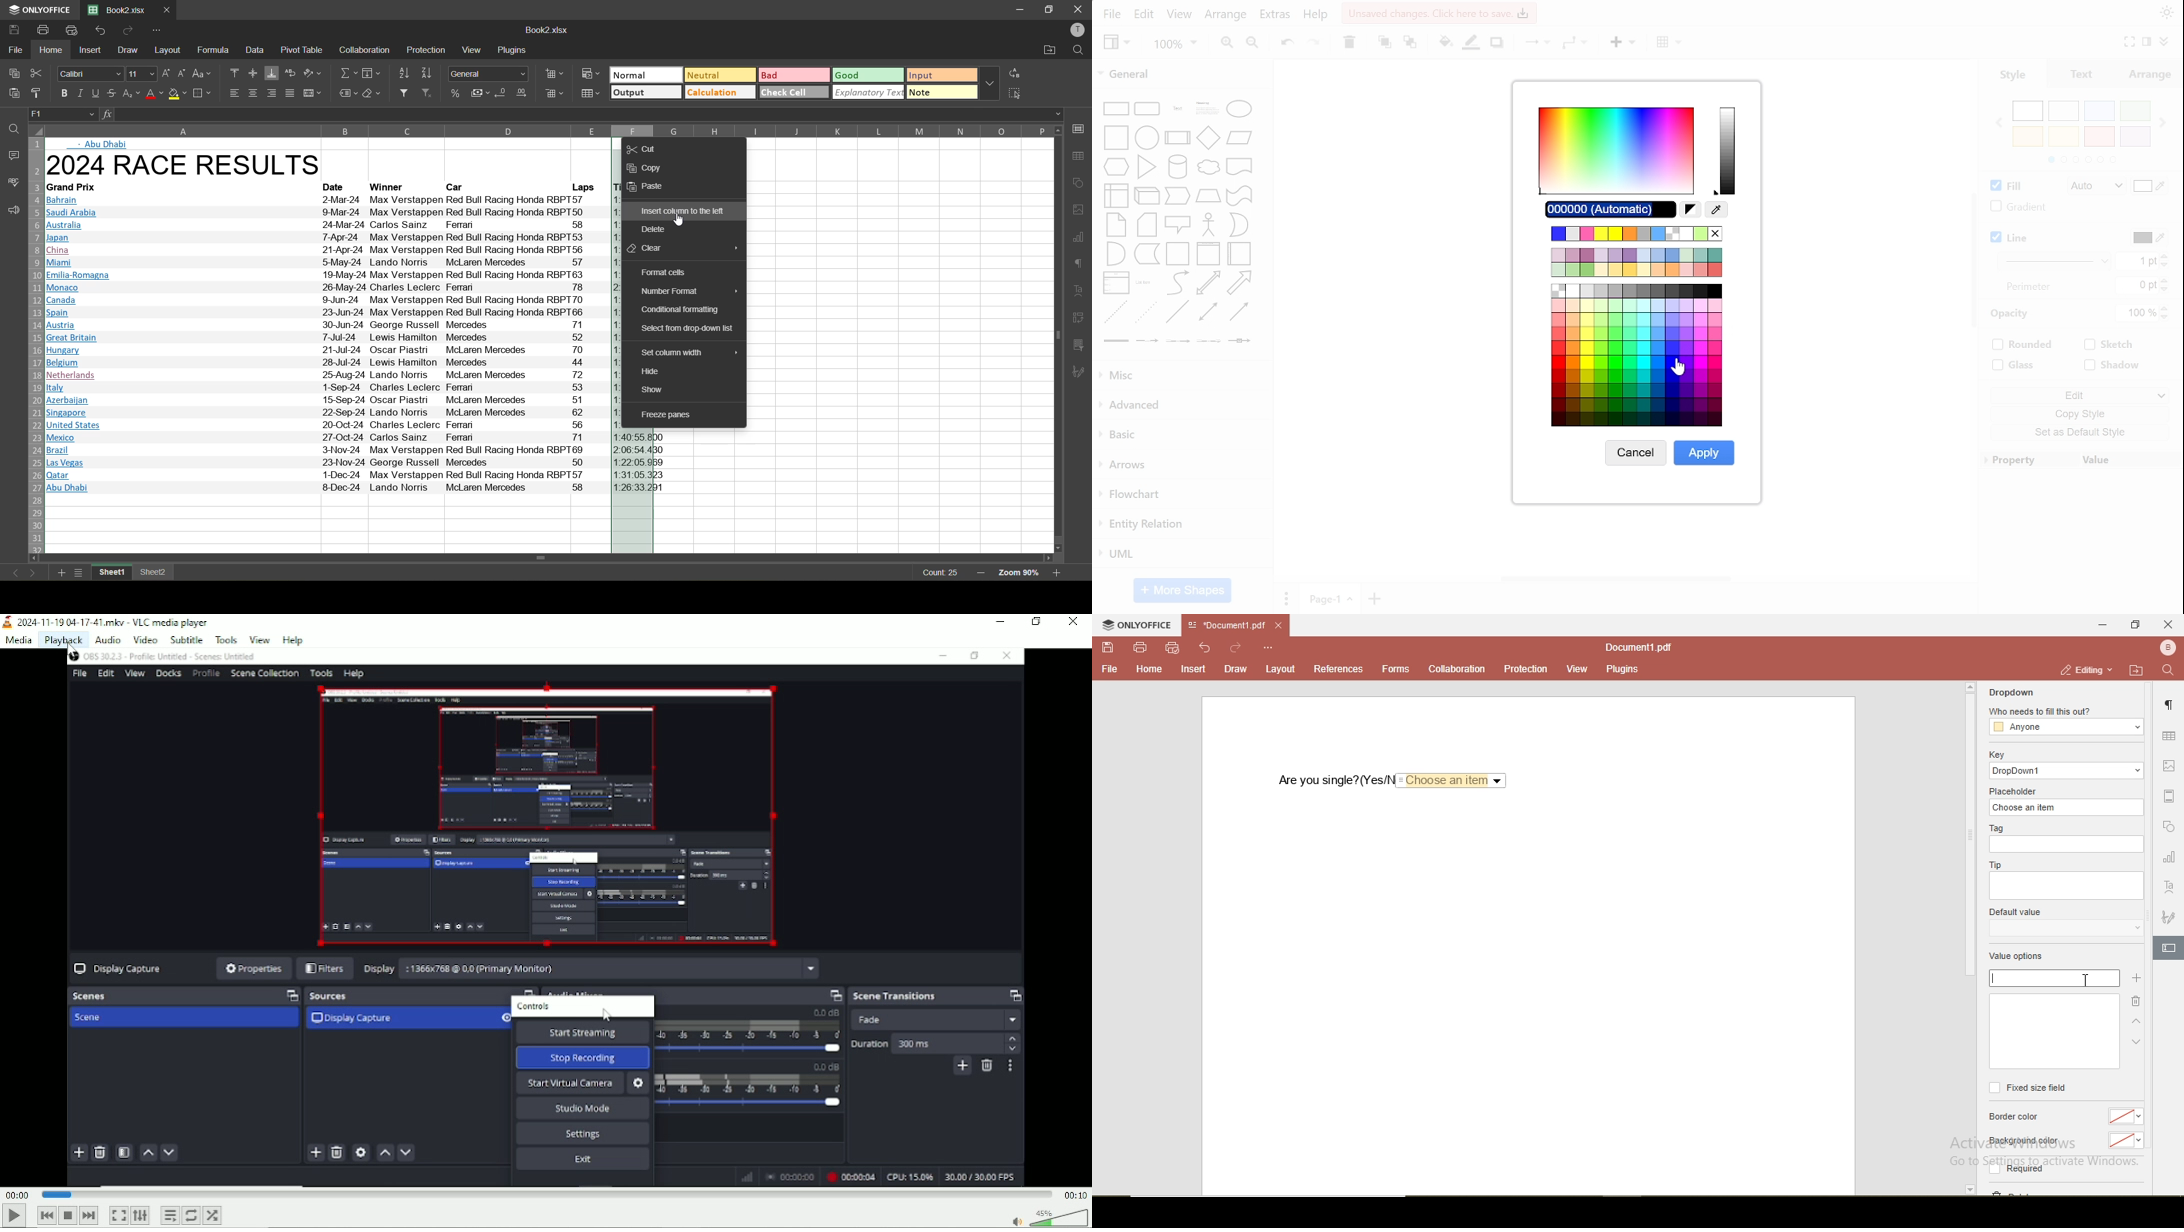 This screenshot has height=1232, width=2184. What do you see at coordinates (52, 50) in the screenshot?
I see `home` at bounding box center [52, 50].